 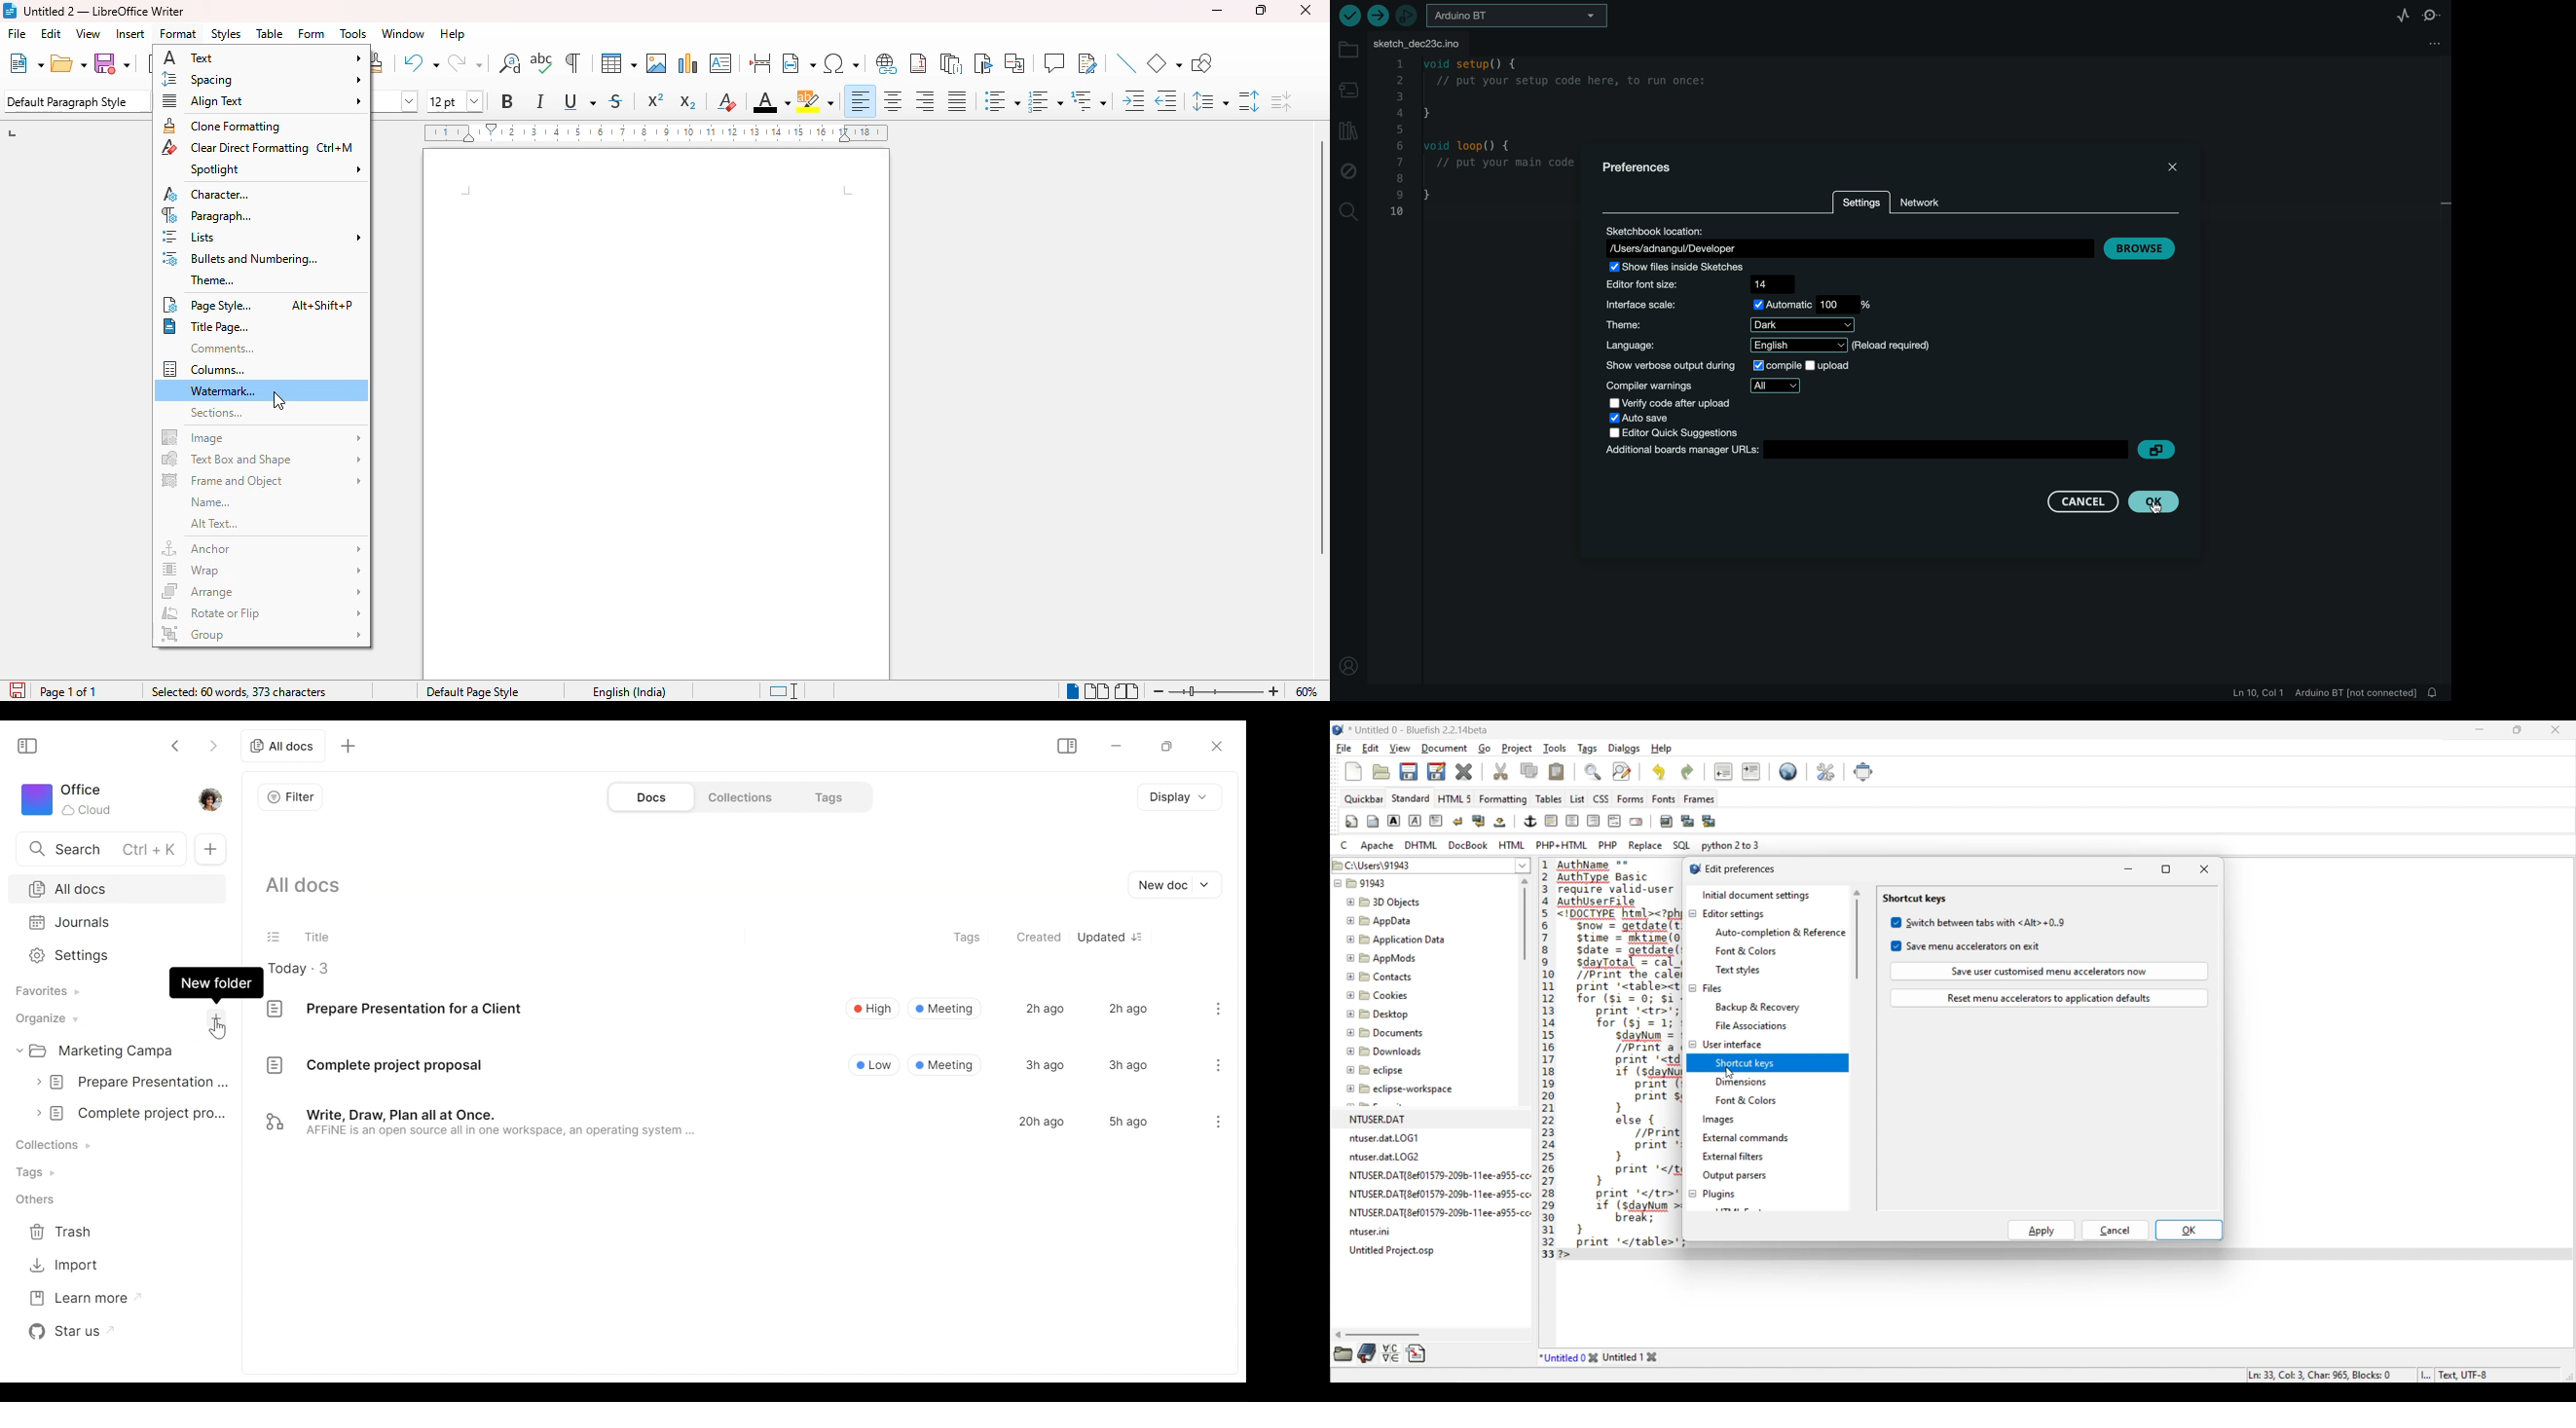 What do you see at coordinates (1388, 1033) in the screenshot?
I see `Documents` at bounding box center [1388, 1033].